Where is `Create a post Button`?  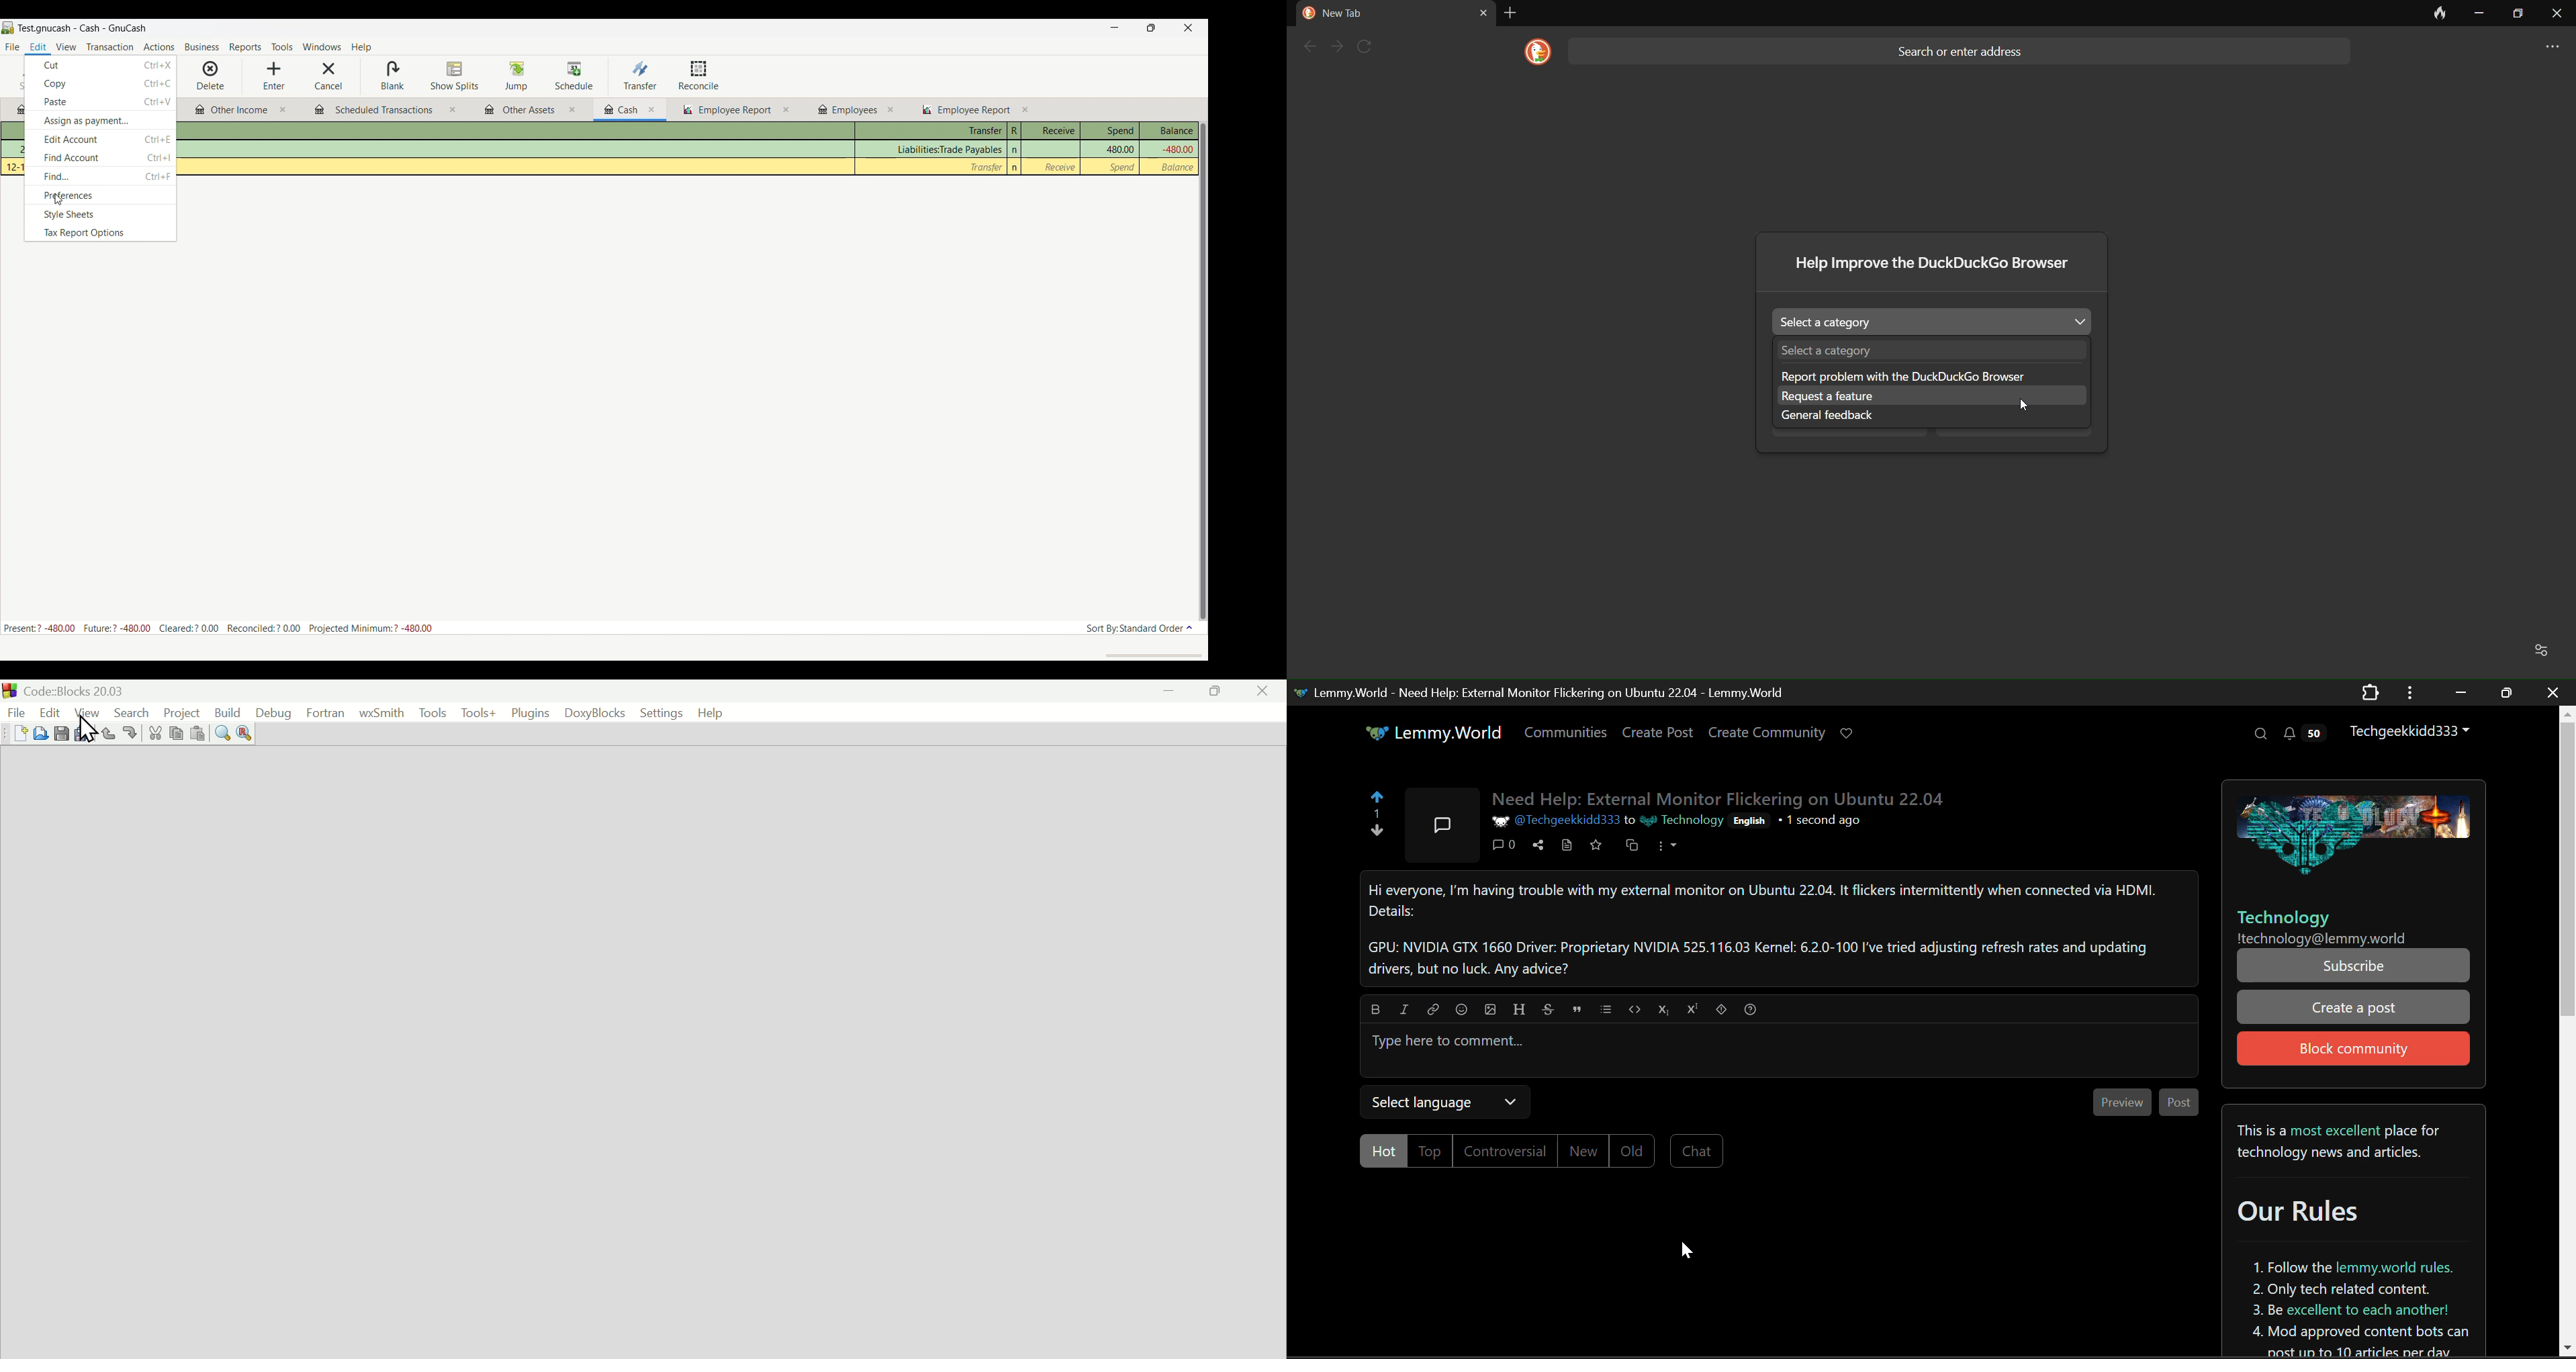 Create a post Button is located at coordinates (2354, 1007).